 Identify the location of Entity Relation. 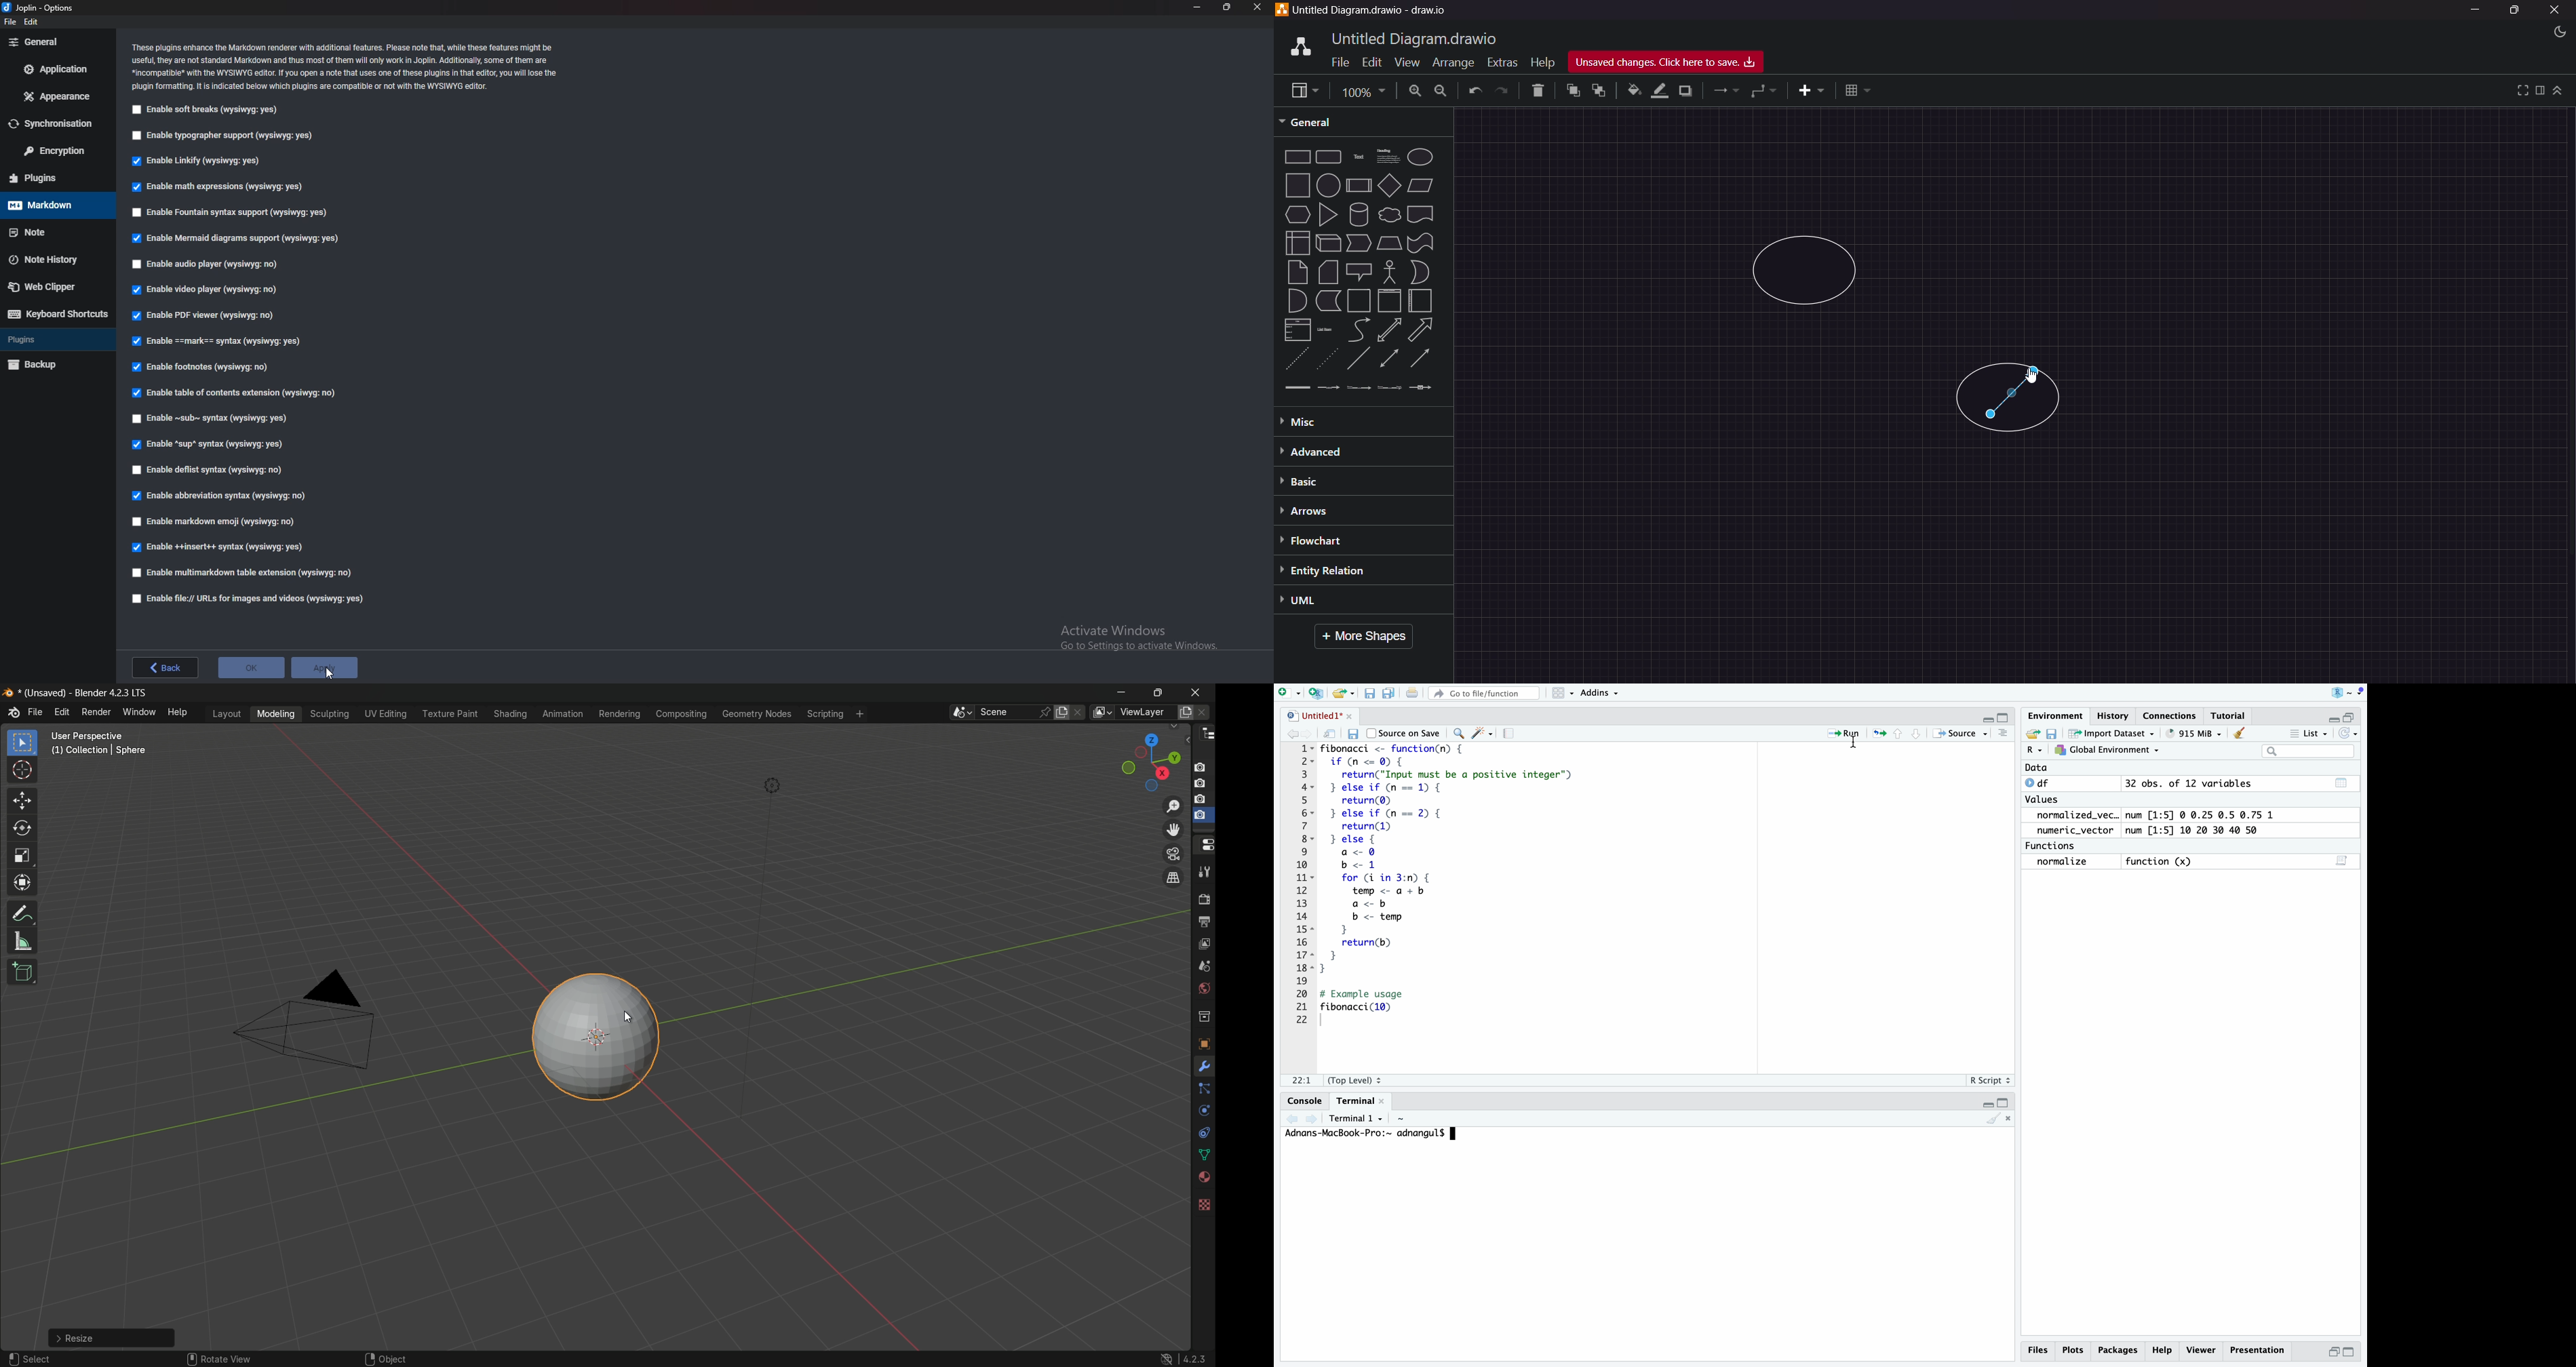
(1341, 570).